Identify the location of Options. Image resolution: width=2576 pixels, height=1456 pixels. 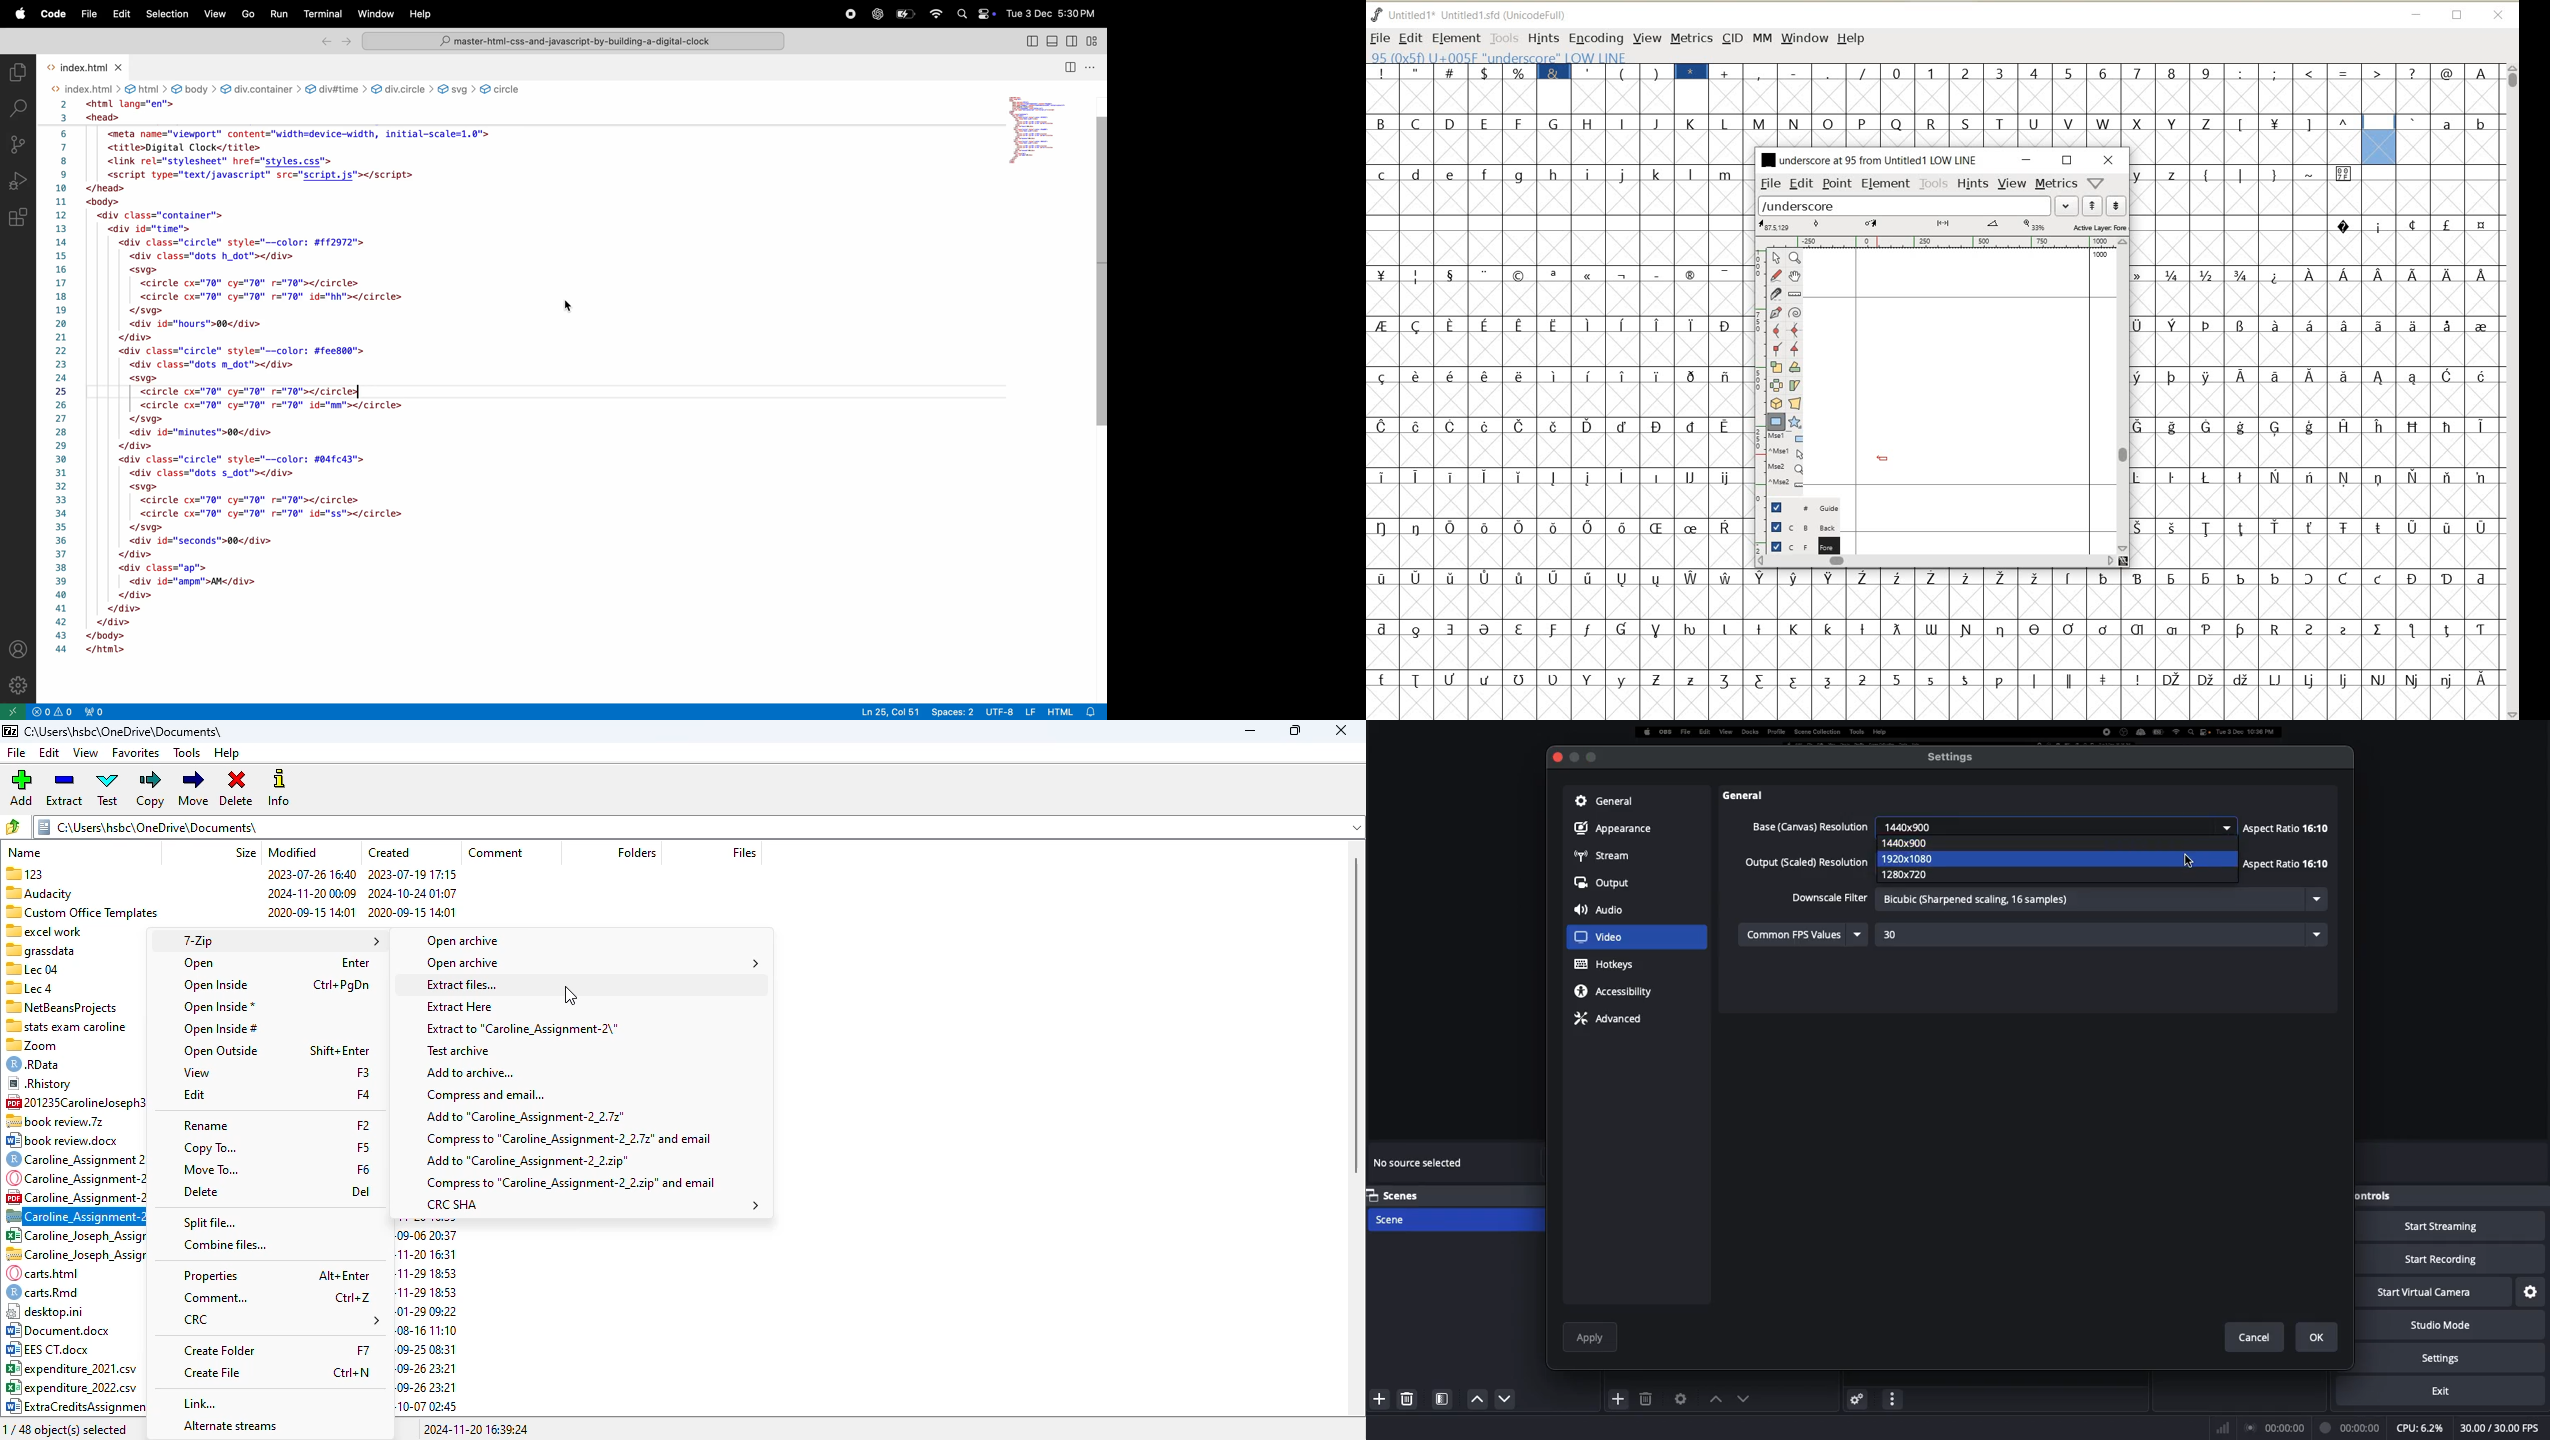
(1893, 1397).